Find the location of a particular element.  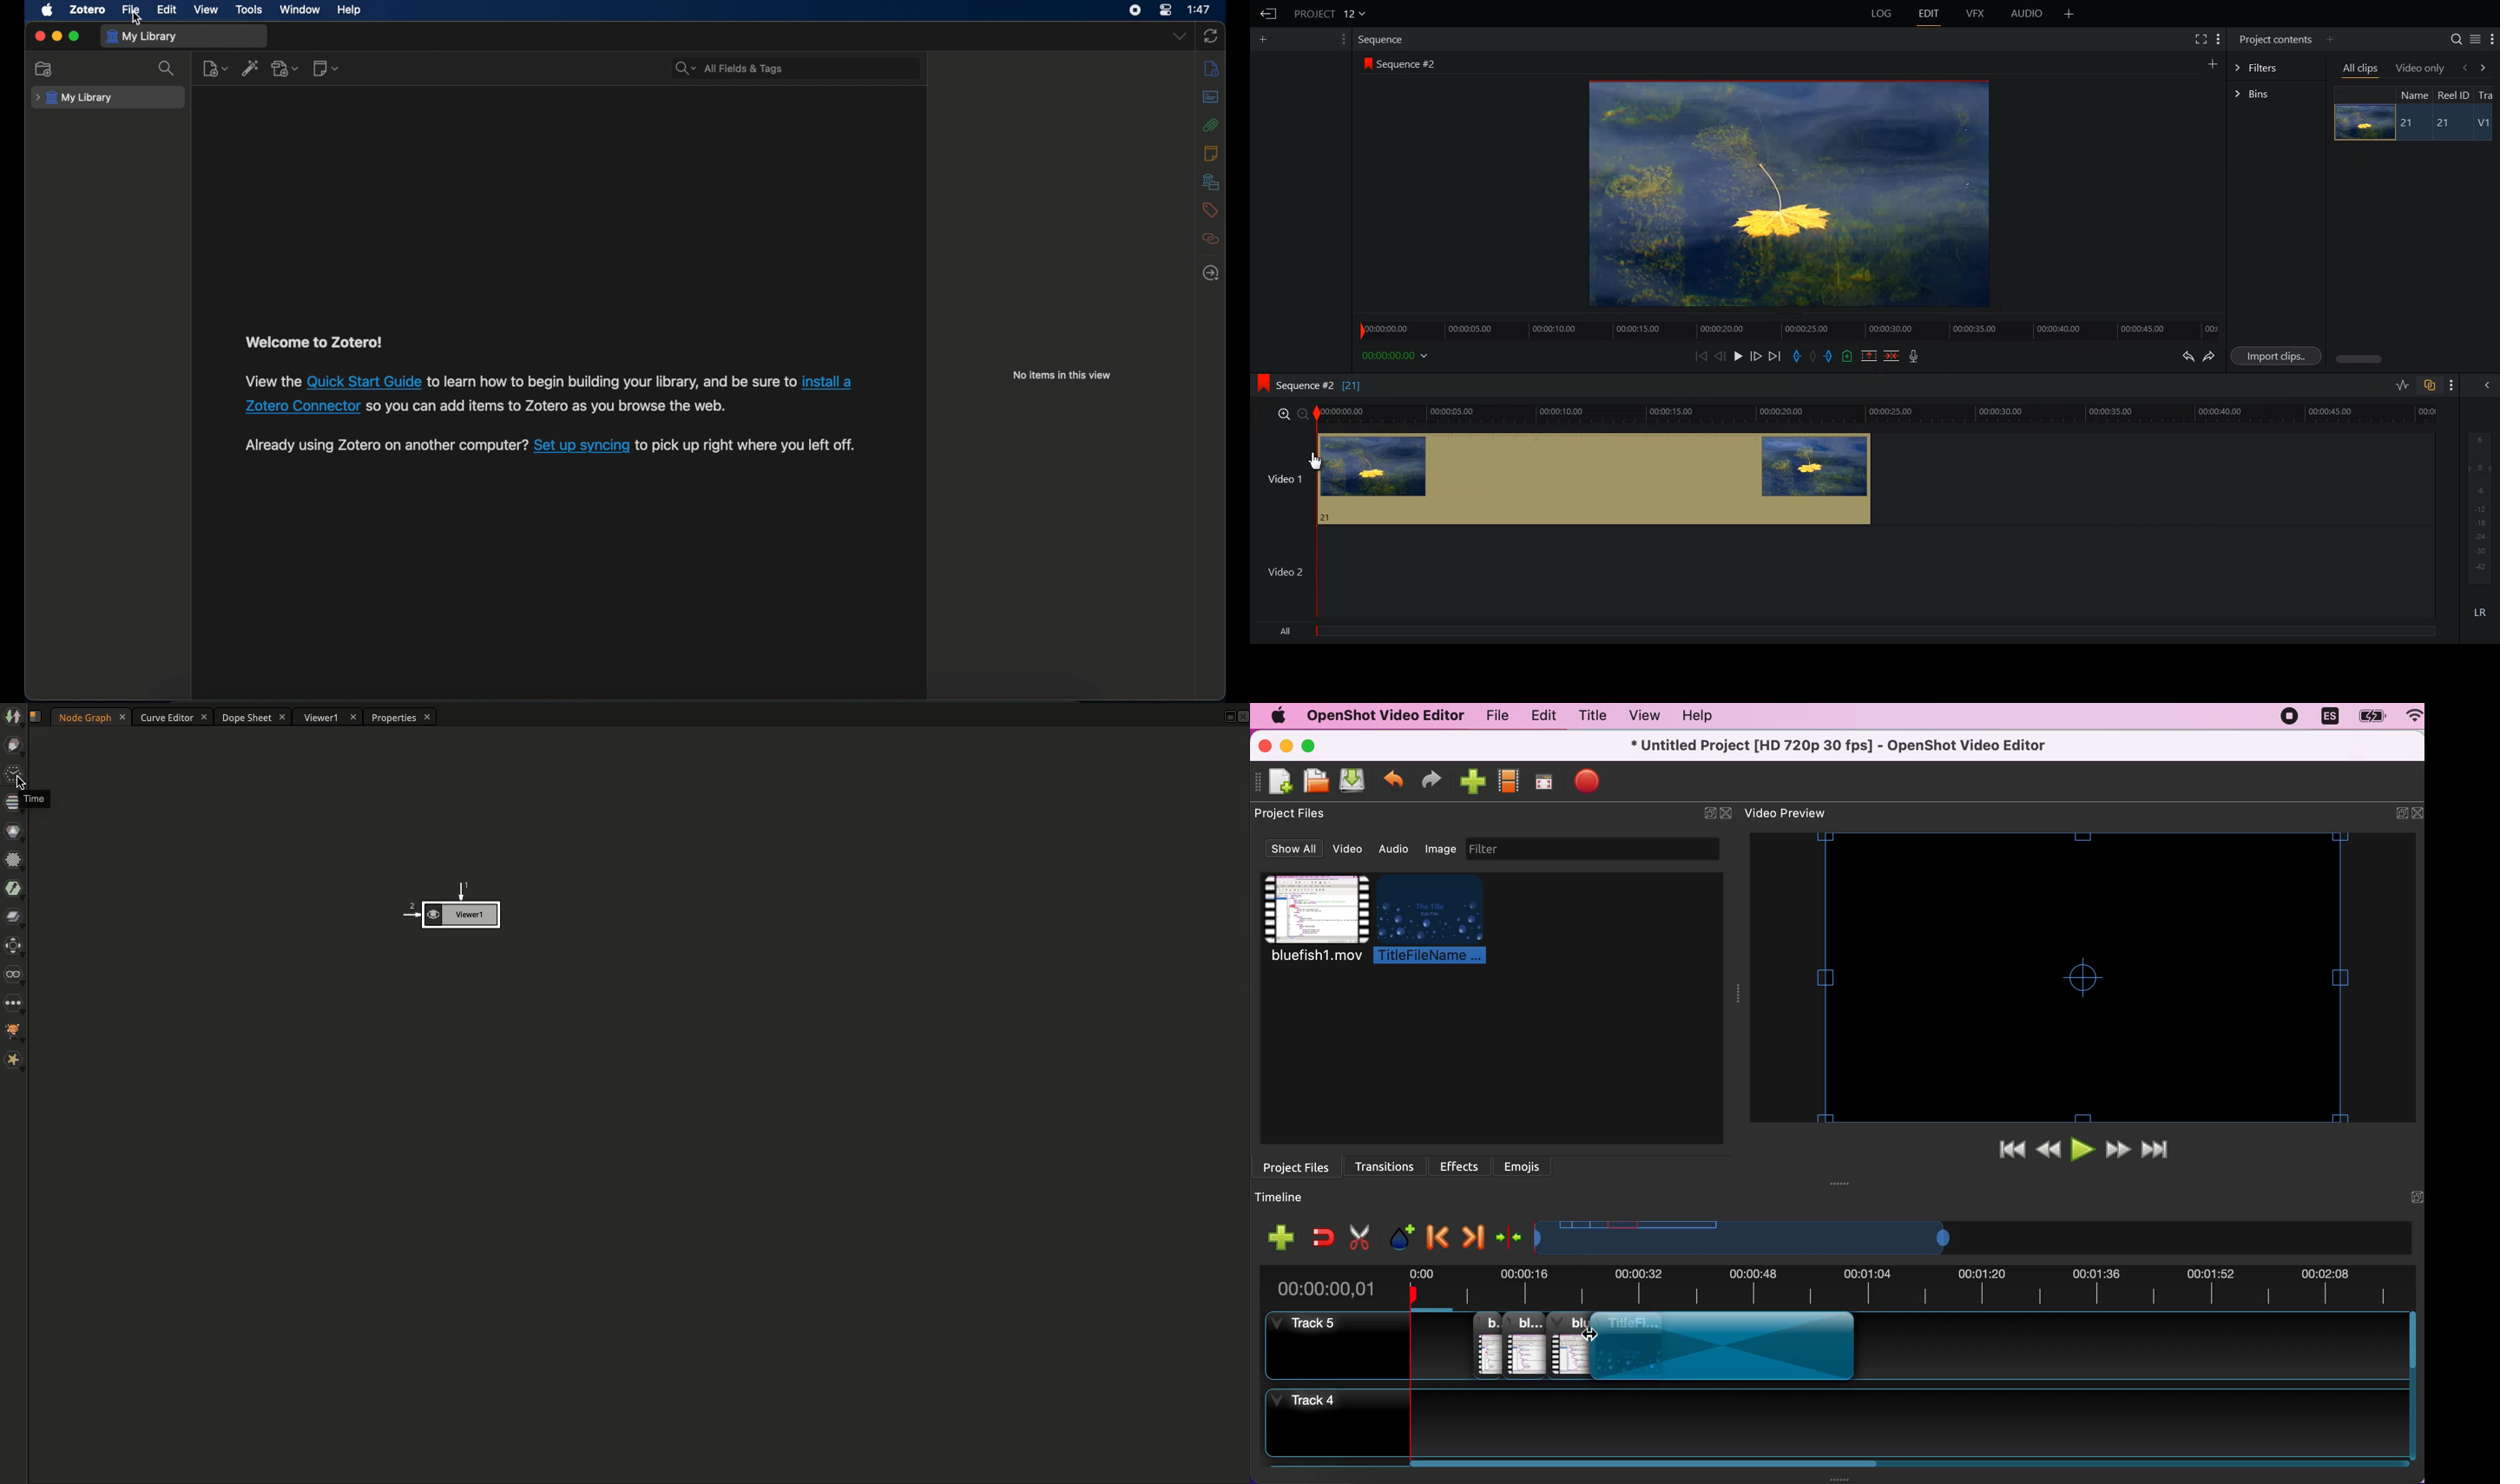

Video 2 is located at coordinates (1842, 572).